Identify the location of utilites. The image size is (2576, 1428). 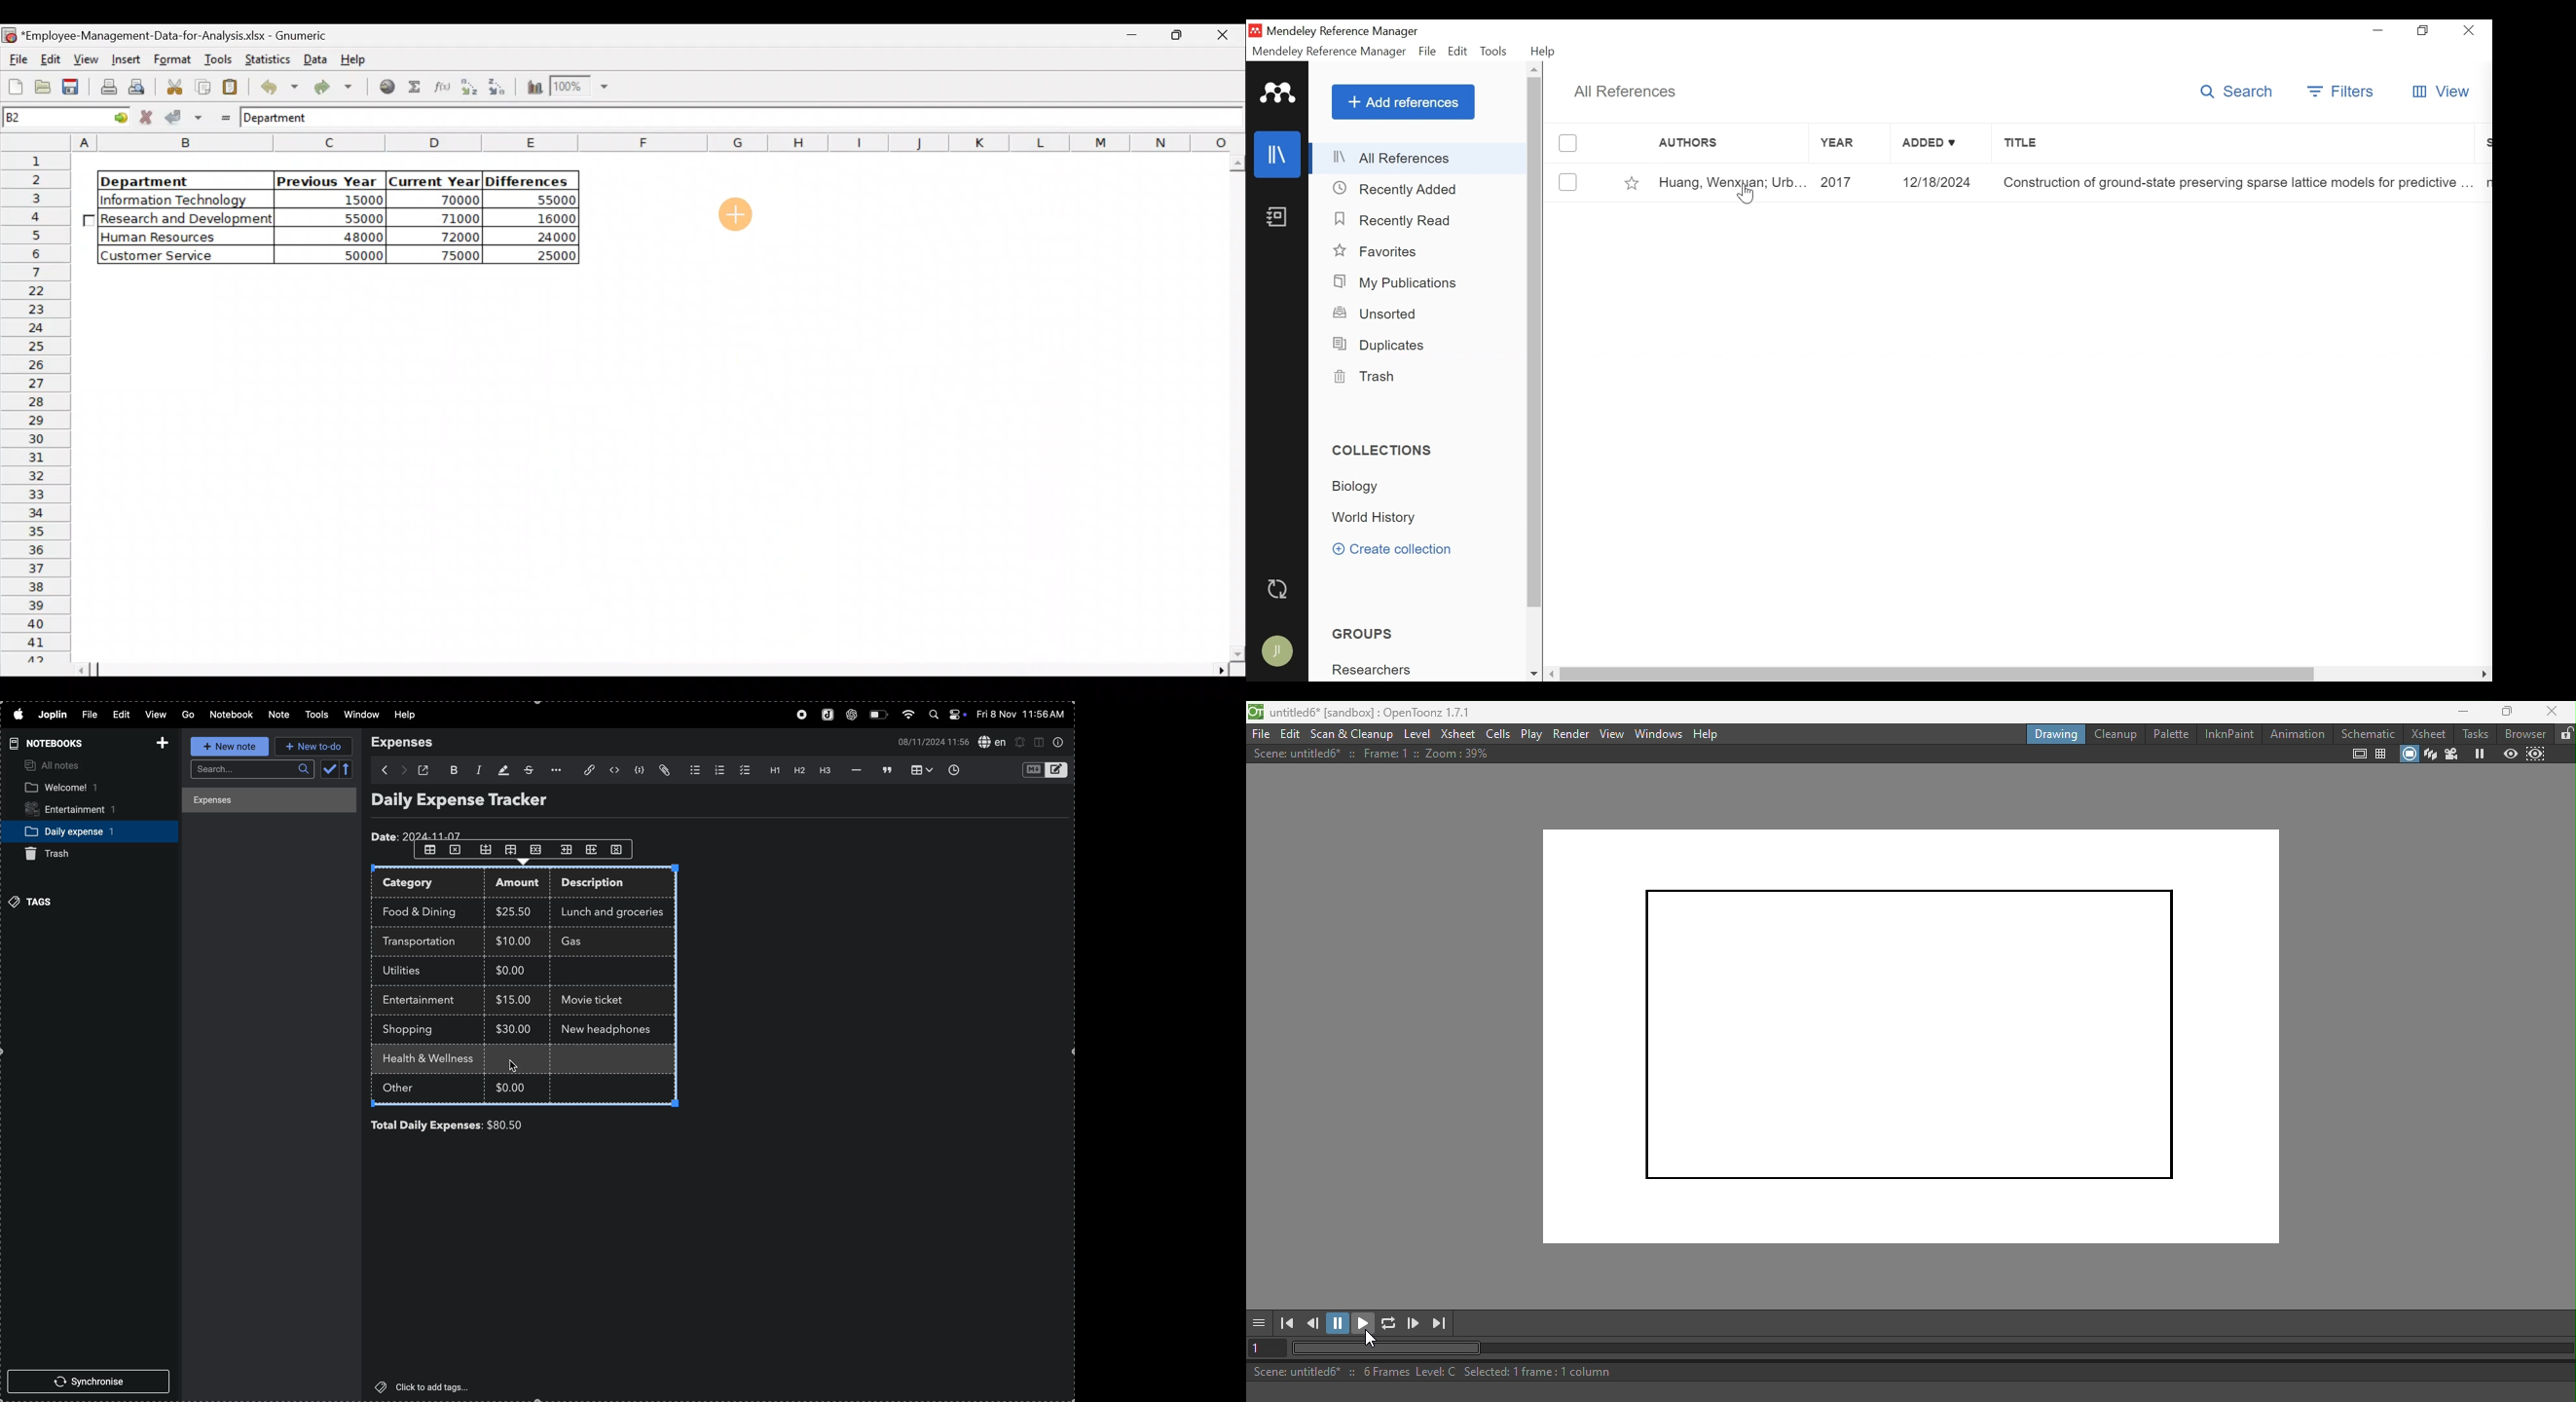
(411, 971).